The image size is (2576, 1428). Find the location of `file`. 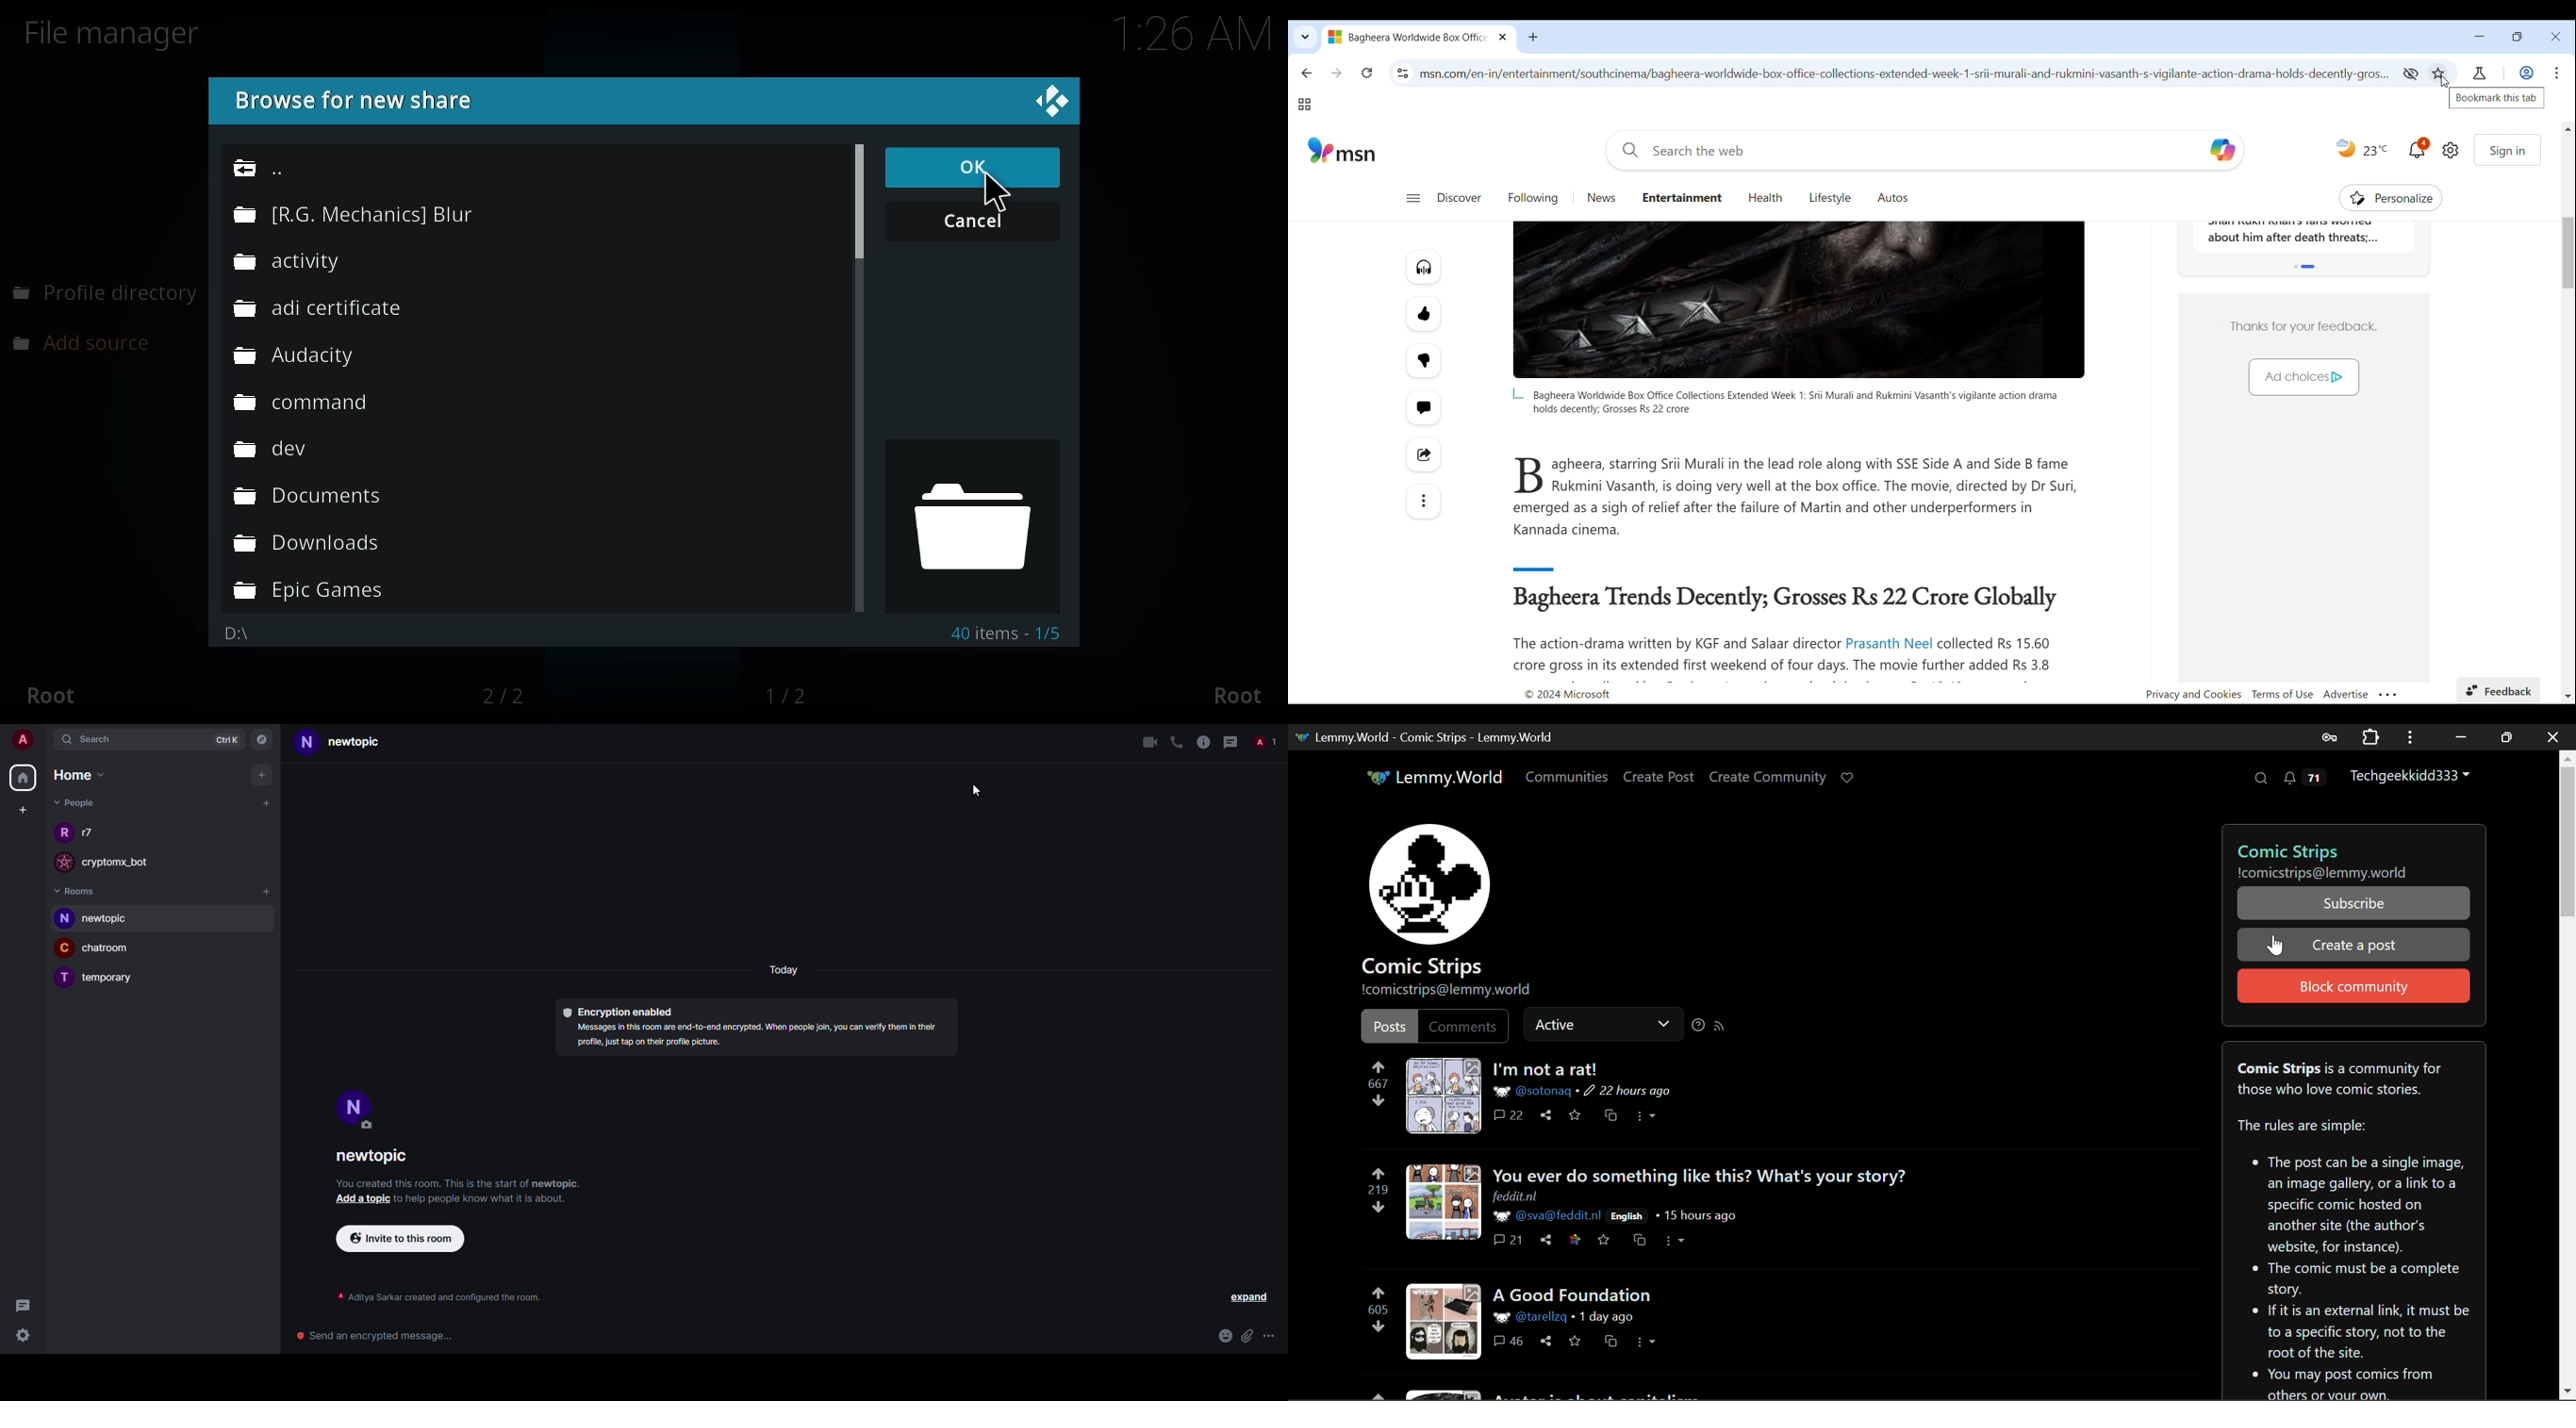

file is located at coordinates (281, 450).